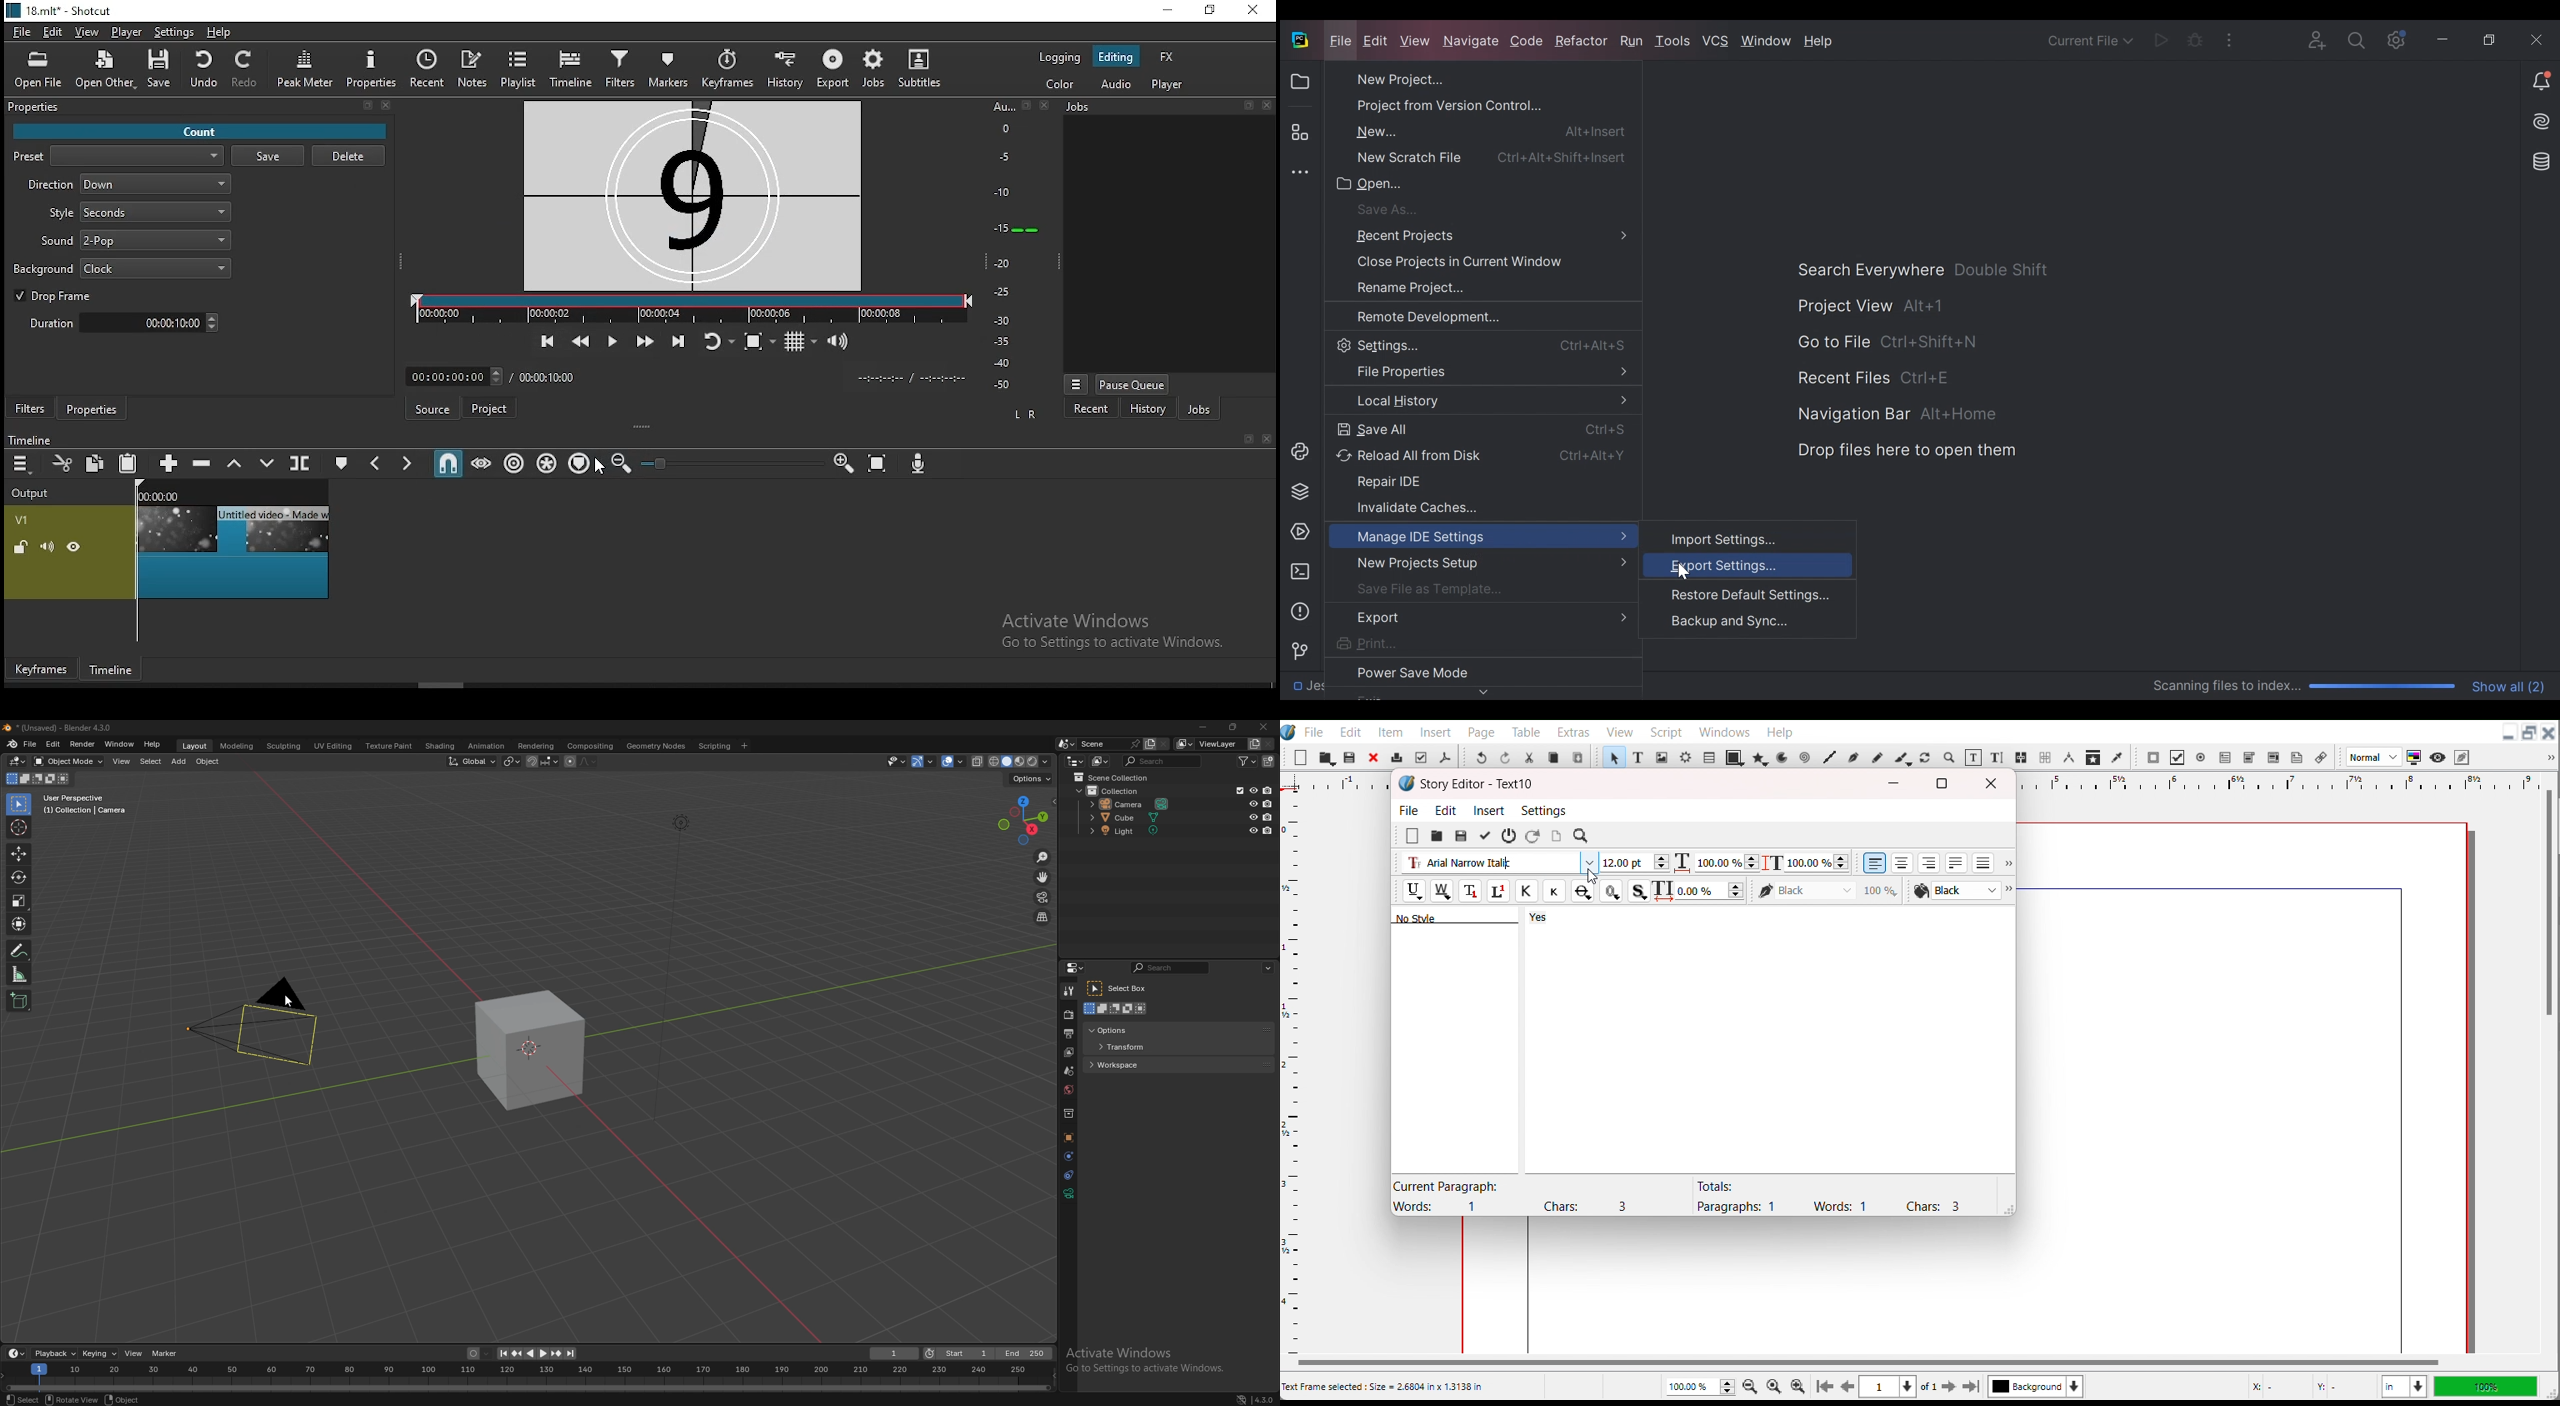 Image resolution: width=2576 pixels, height=1428 pixels. What do you see at coordinates (1939, 1387) in the screenshot?
I see `Go to next page` at bounding box center [1939, 1387].